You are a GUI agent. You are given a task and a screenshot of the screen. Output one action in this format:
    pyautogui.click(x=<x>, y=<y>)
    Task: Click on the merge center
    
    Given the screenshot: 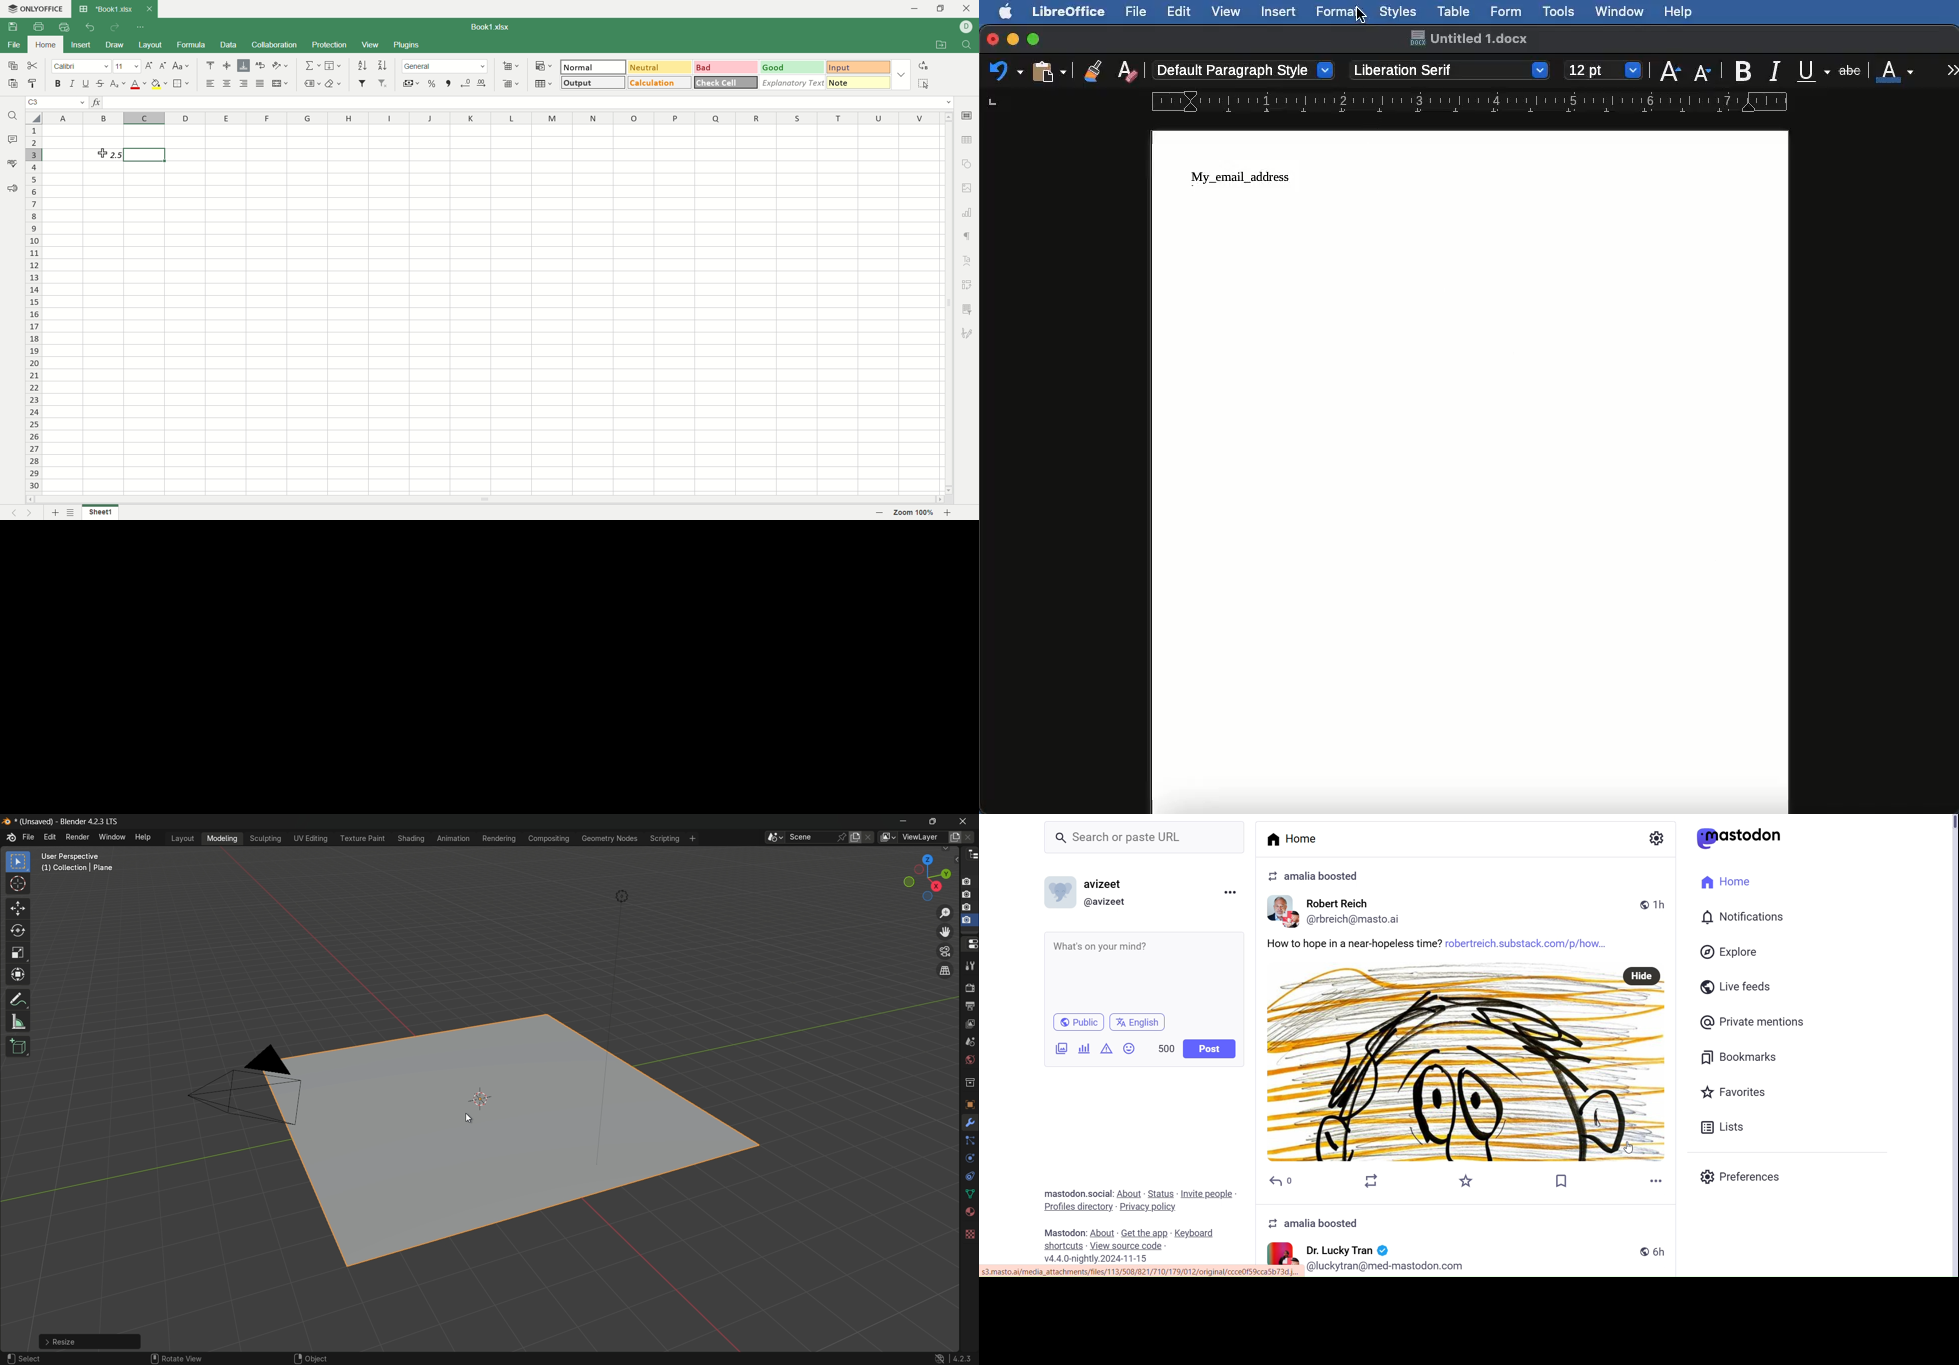 What is the action you would take?
    pyautogui.click(x=280, y=83)
    